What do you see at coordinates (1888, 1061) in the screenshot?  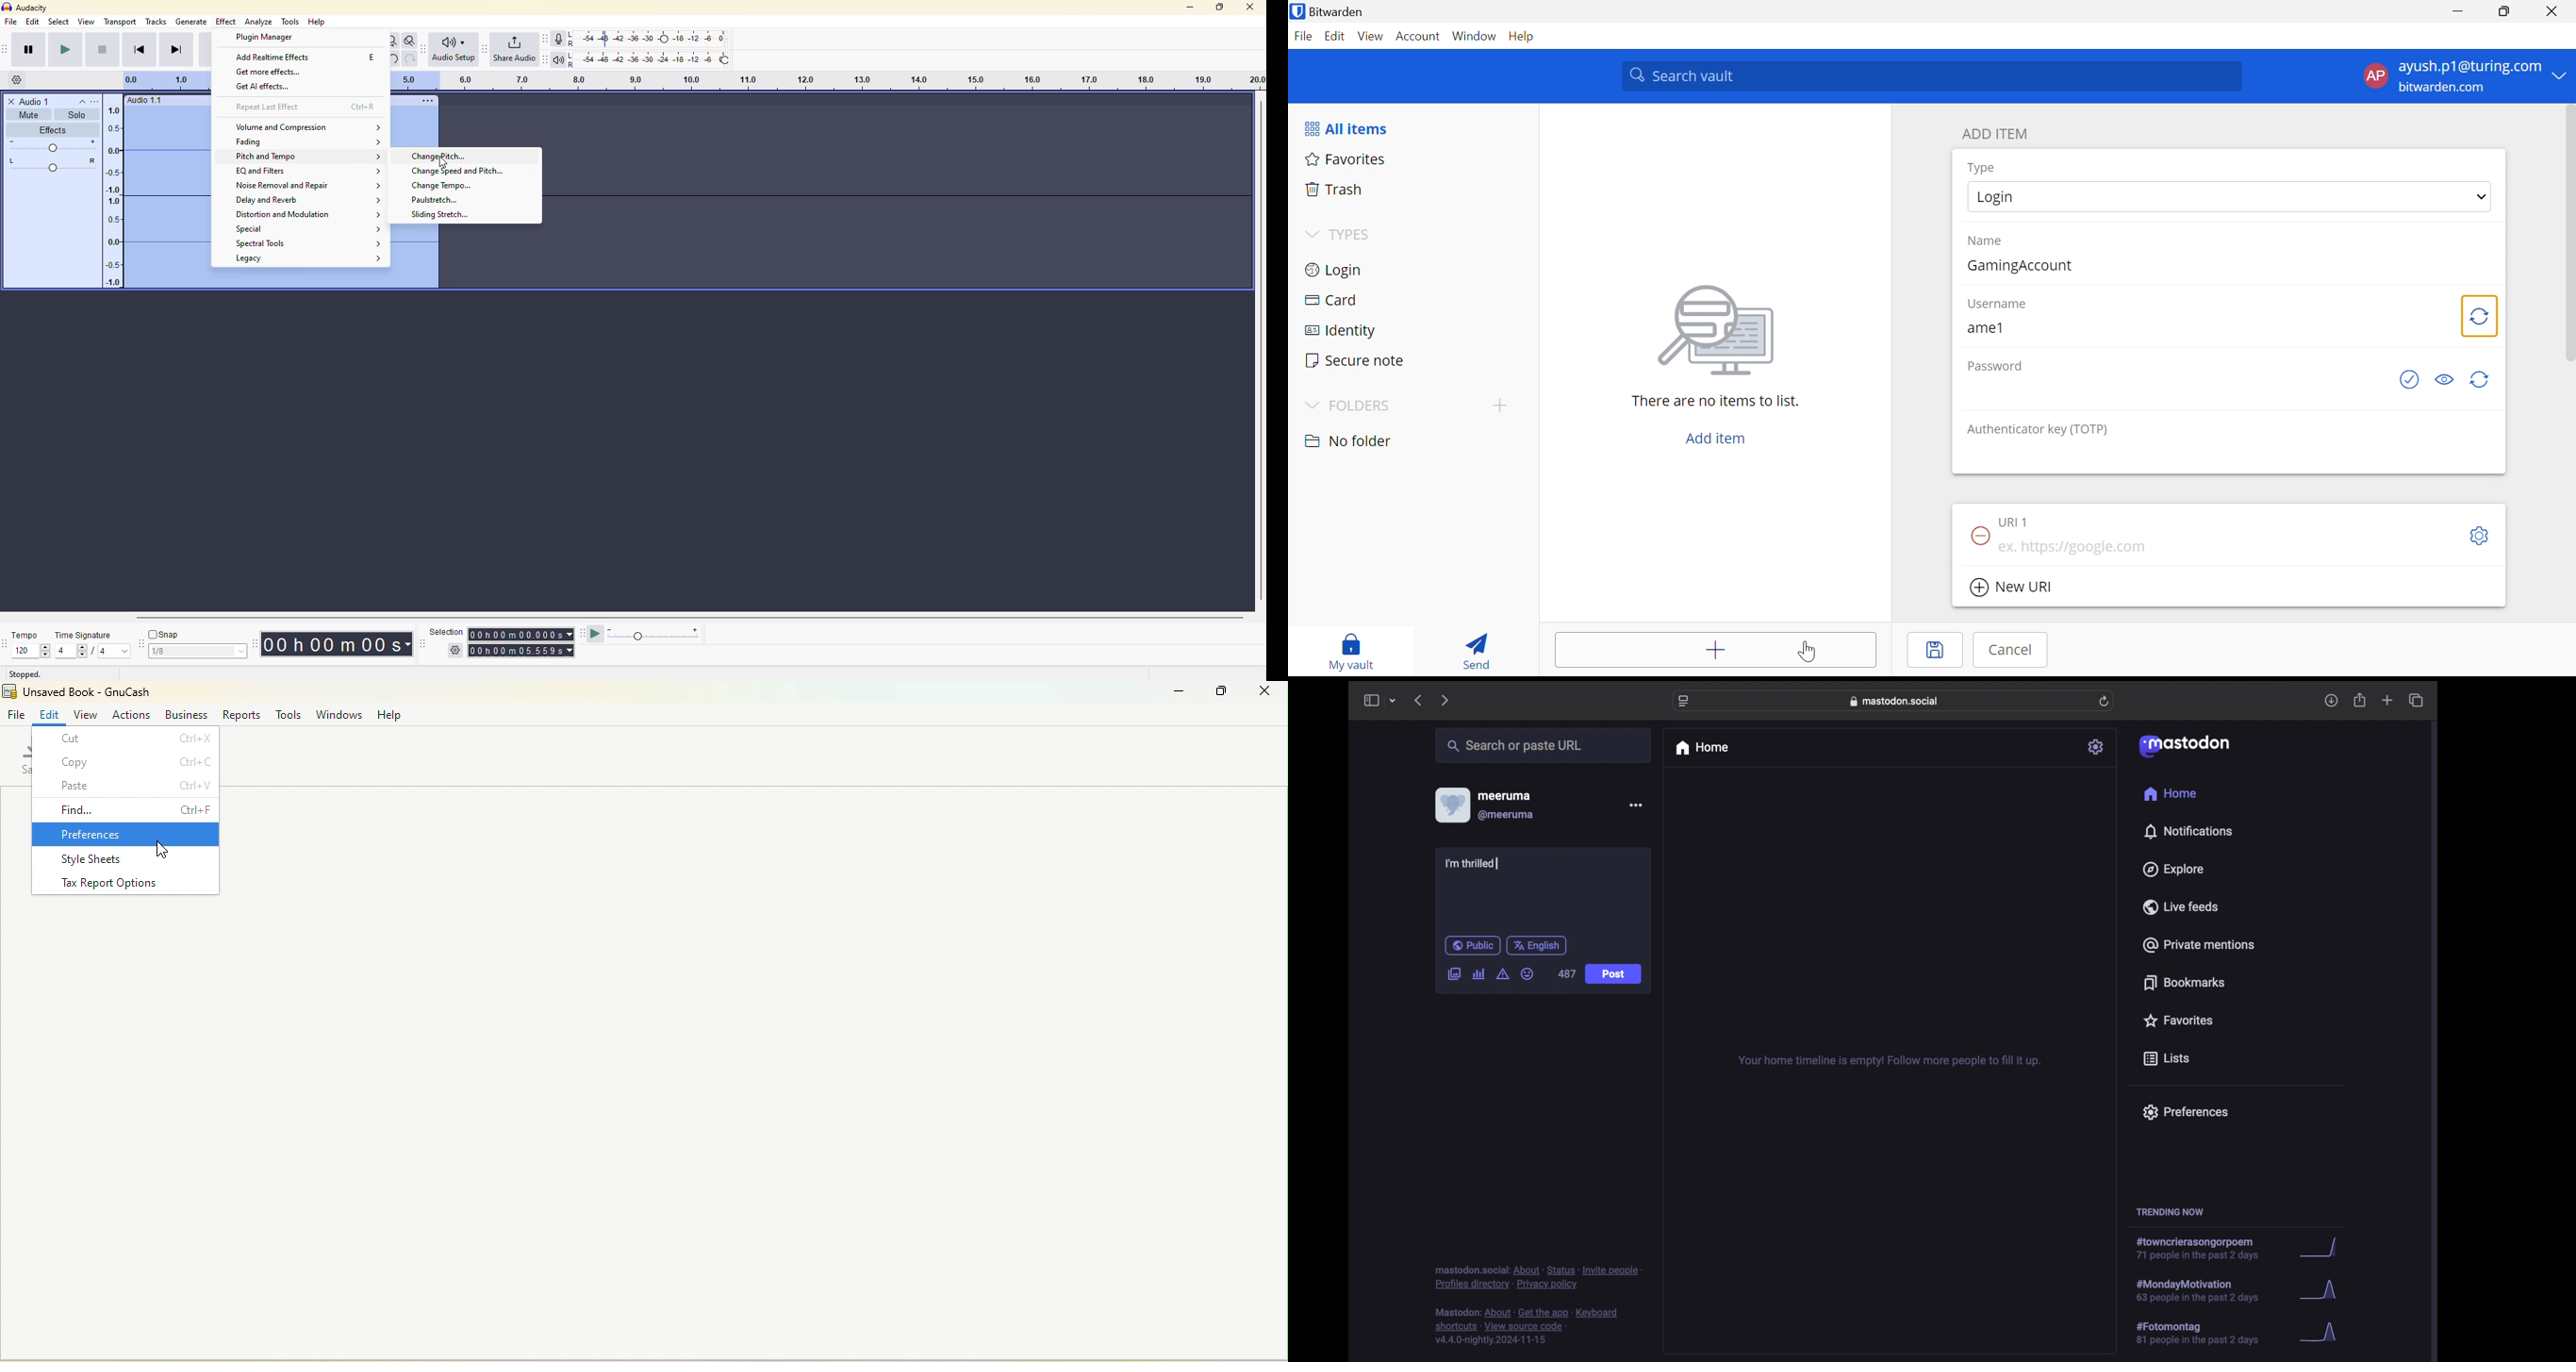 I see `your home timeline is  empty! follow for more tips` at bounding box center [1888, 1061].